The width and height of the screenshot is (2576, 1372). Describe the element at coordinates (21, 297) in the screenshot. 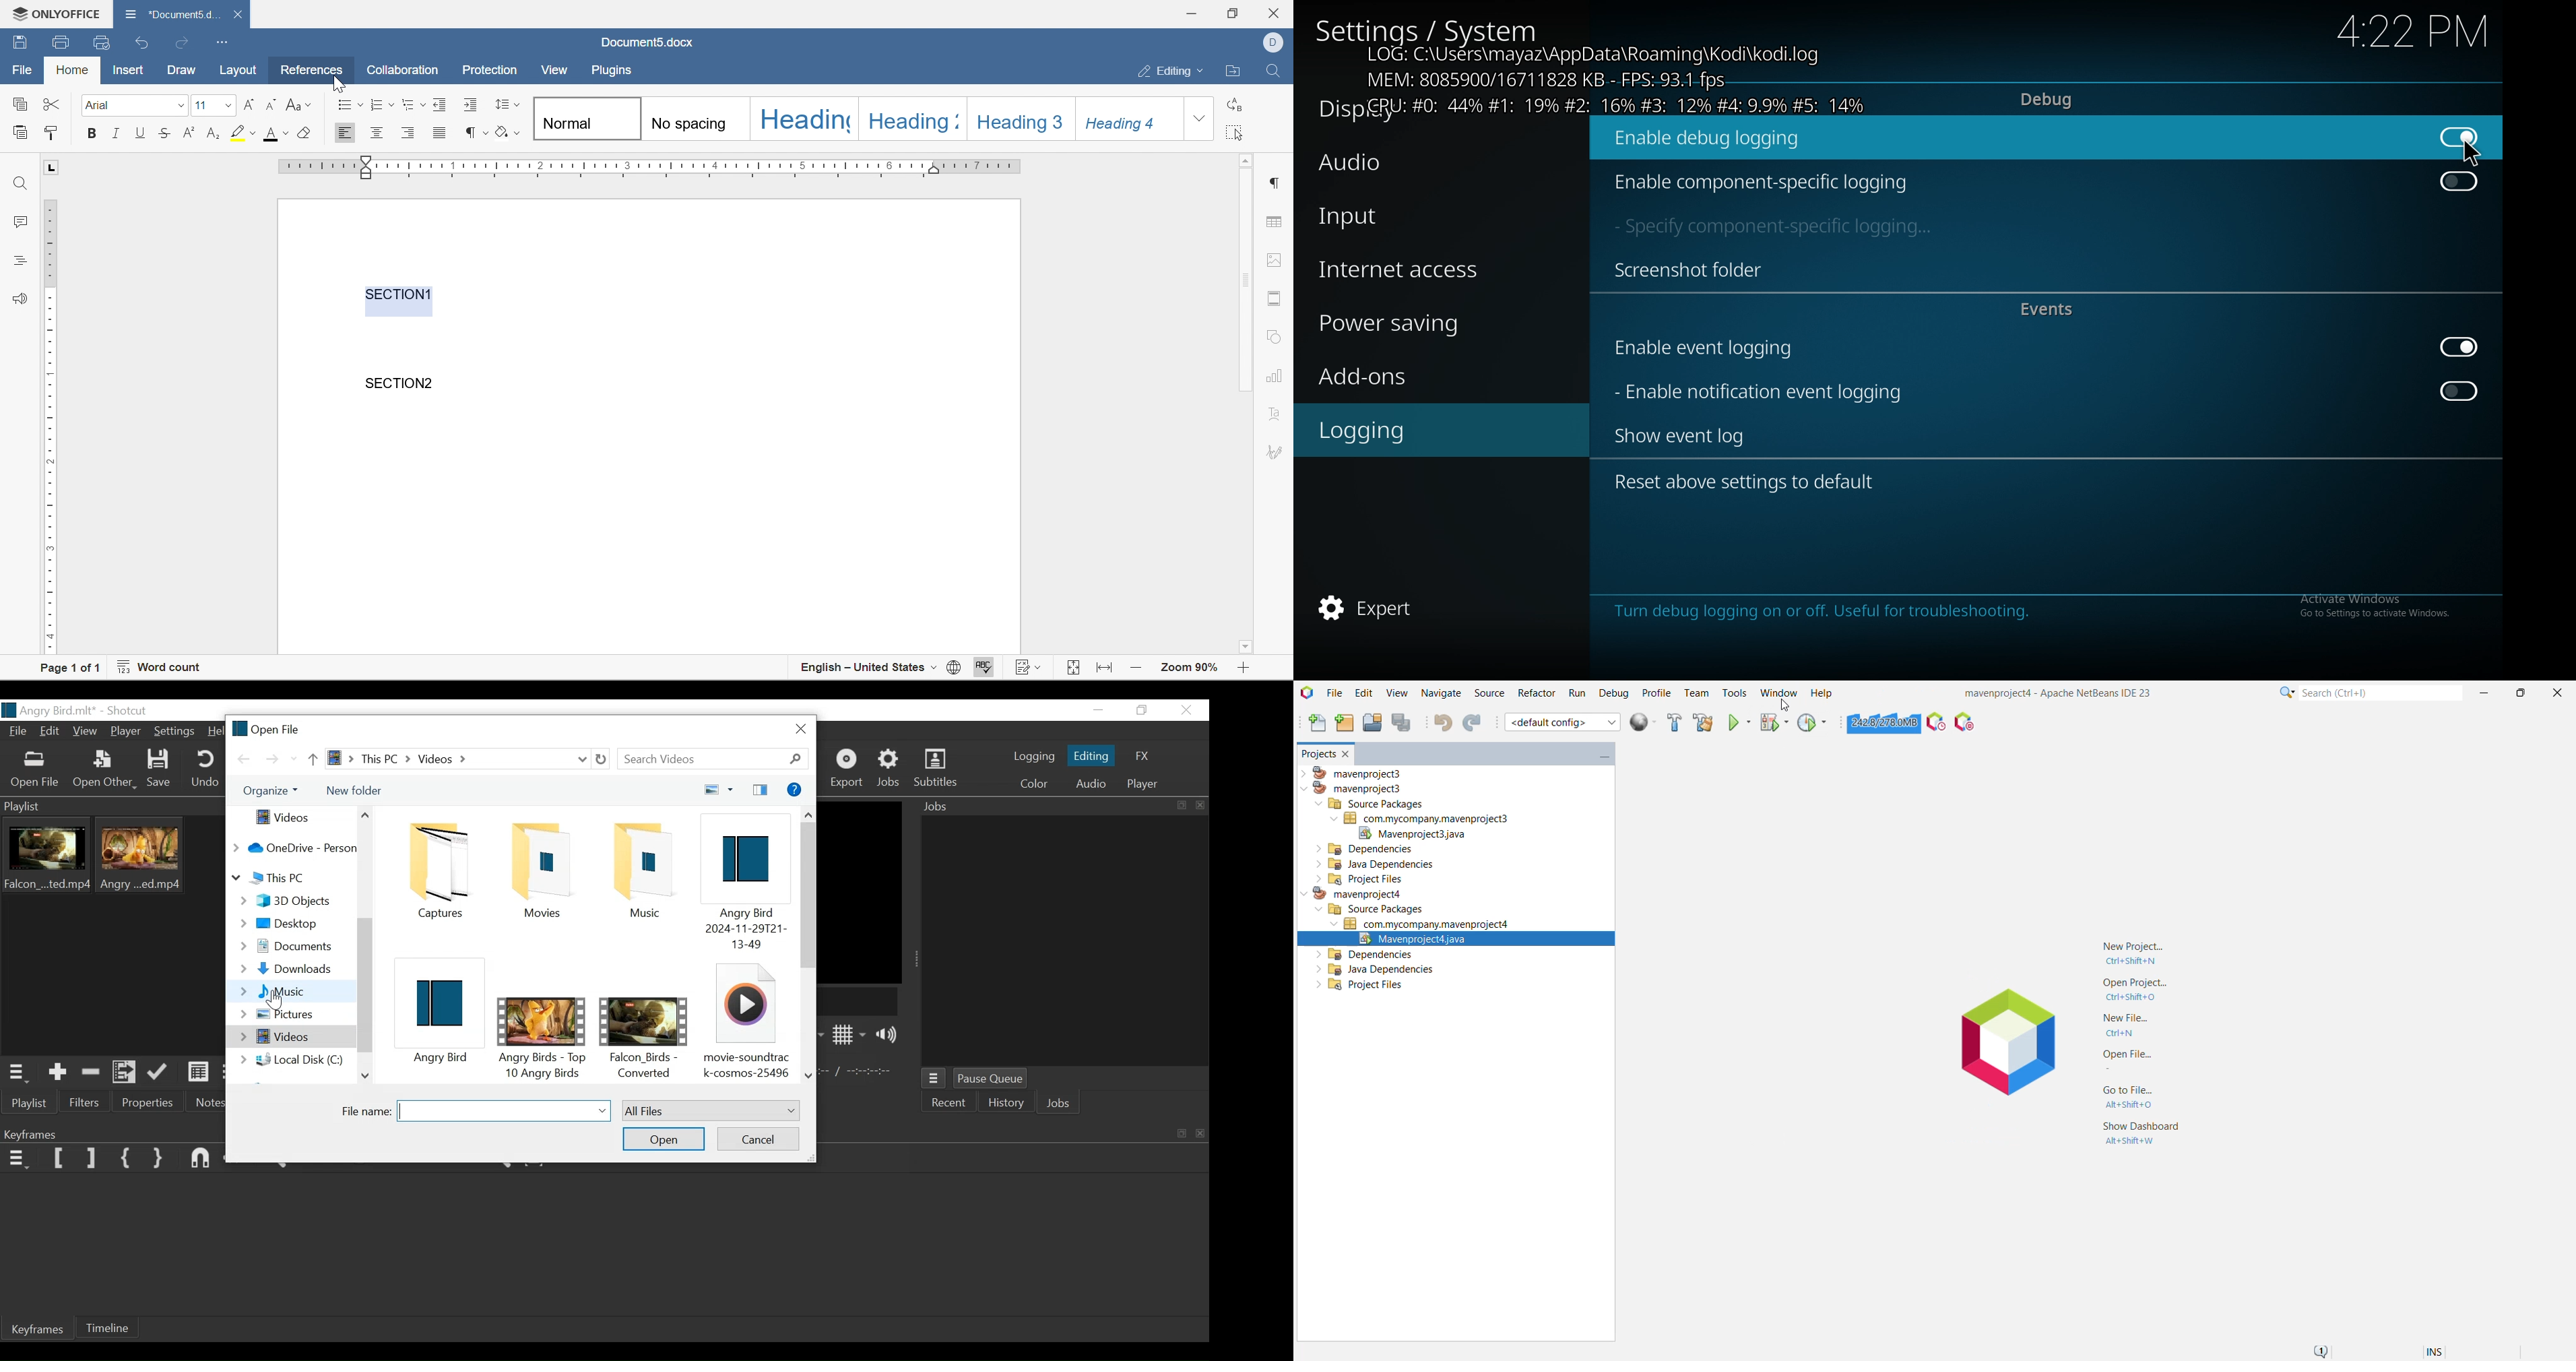

I see `feedback and support` at that location.